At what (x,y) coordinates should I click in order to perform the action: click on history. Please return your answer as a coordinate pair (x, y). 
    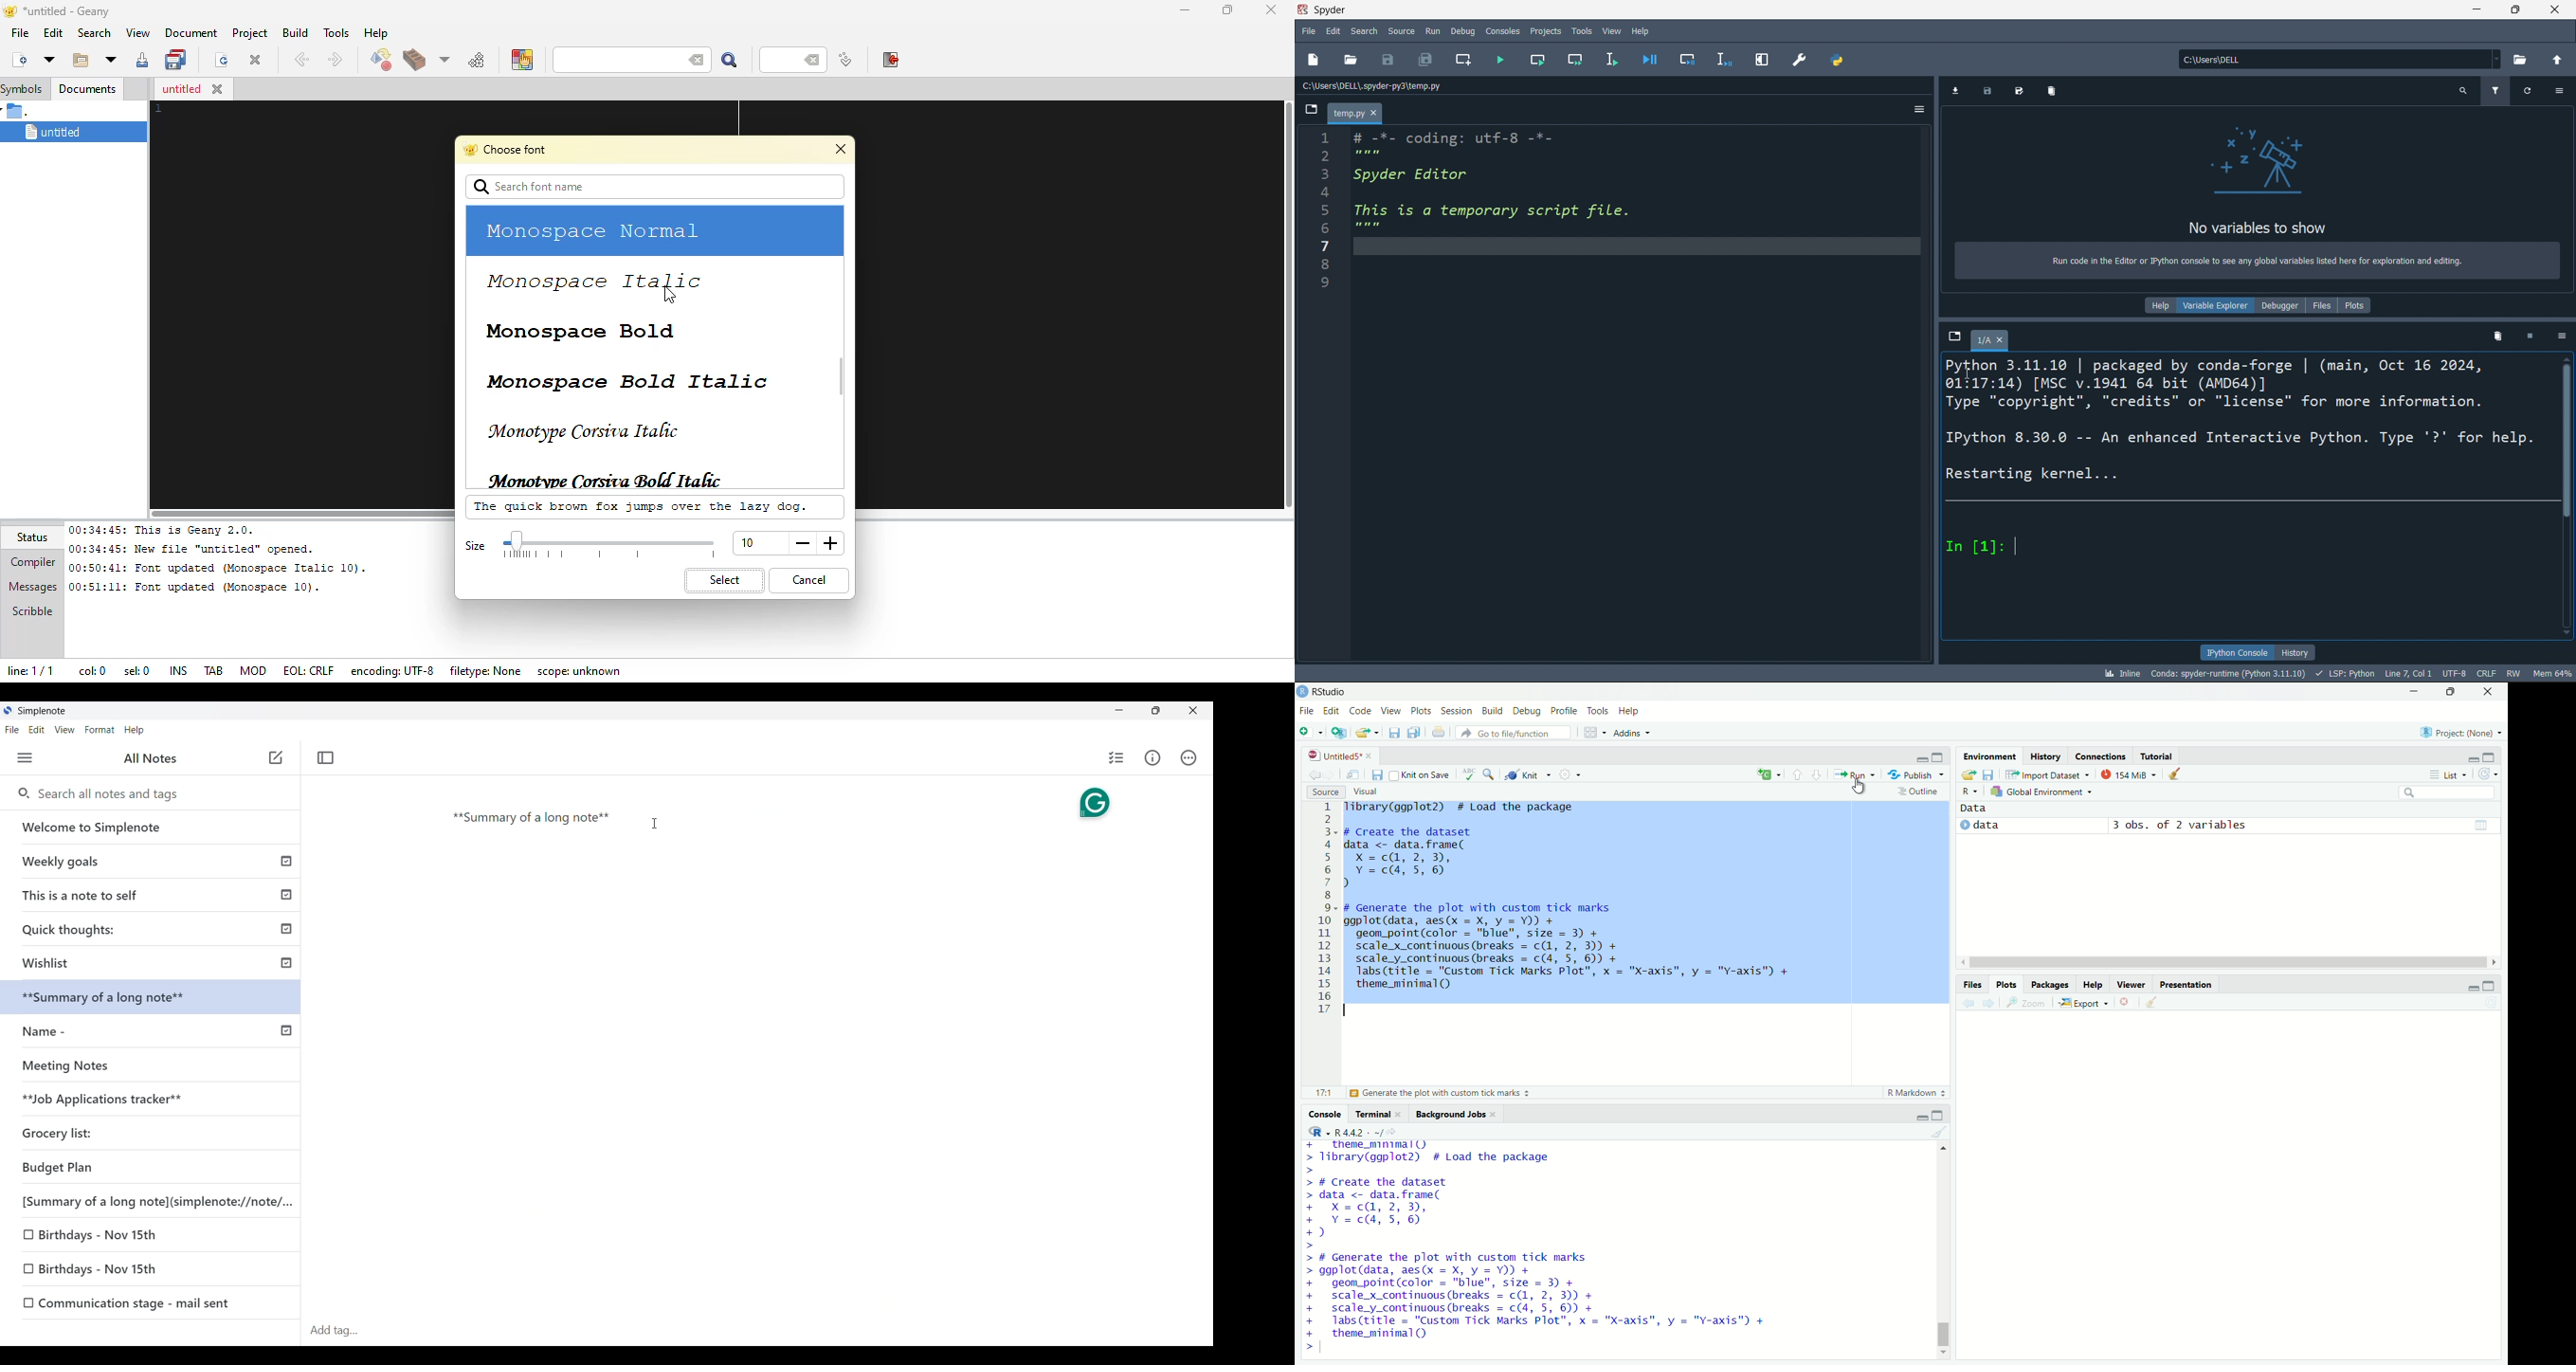
    Looking at the image, I should click on (2044, 755).